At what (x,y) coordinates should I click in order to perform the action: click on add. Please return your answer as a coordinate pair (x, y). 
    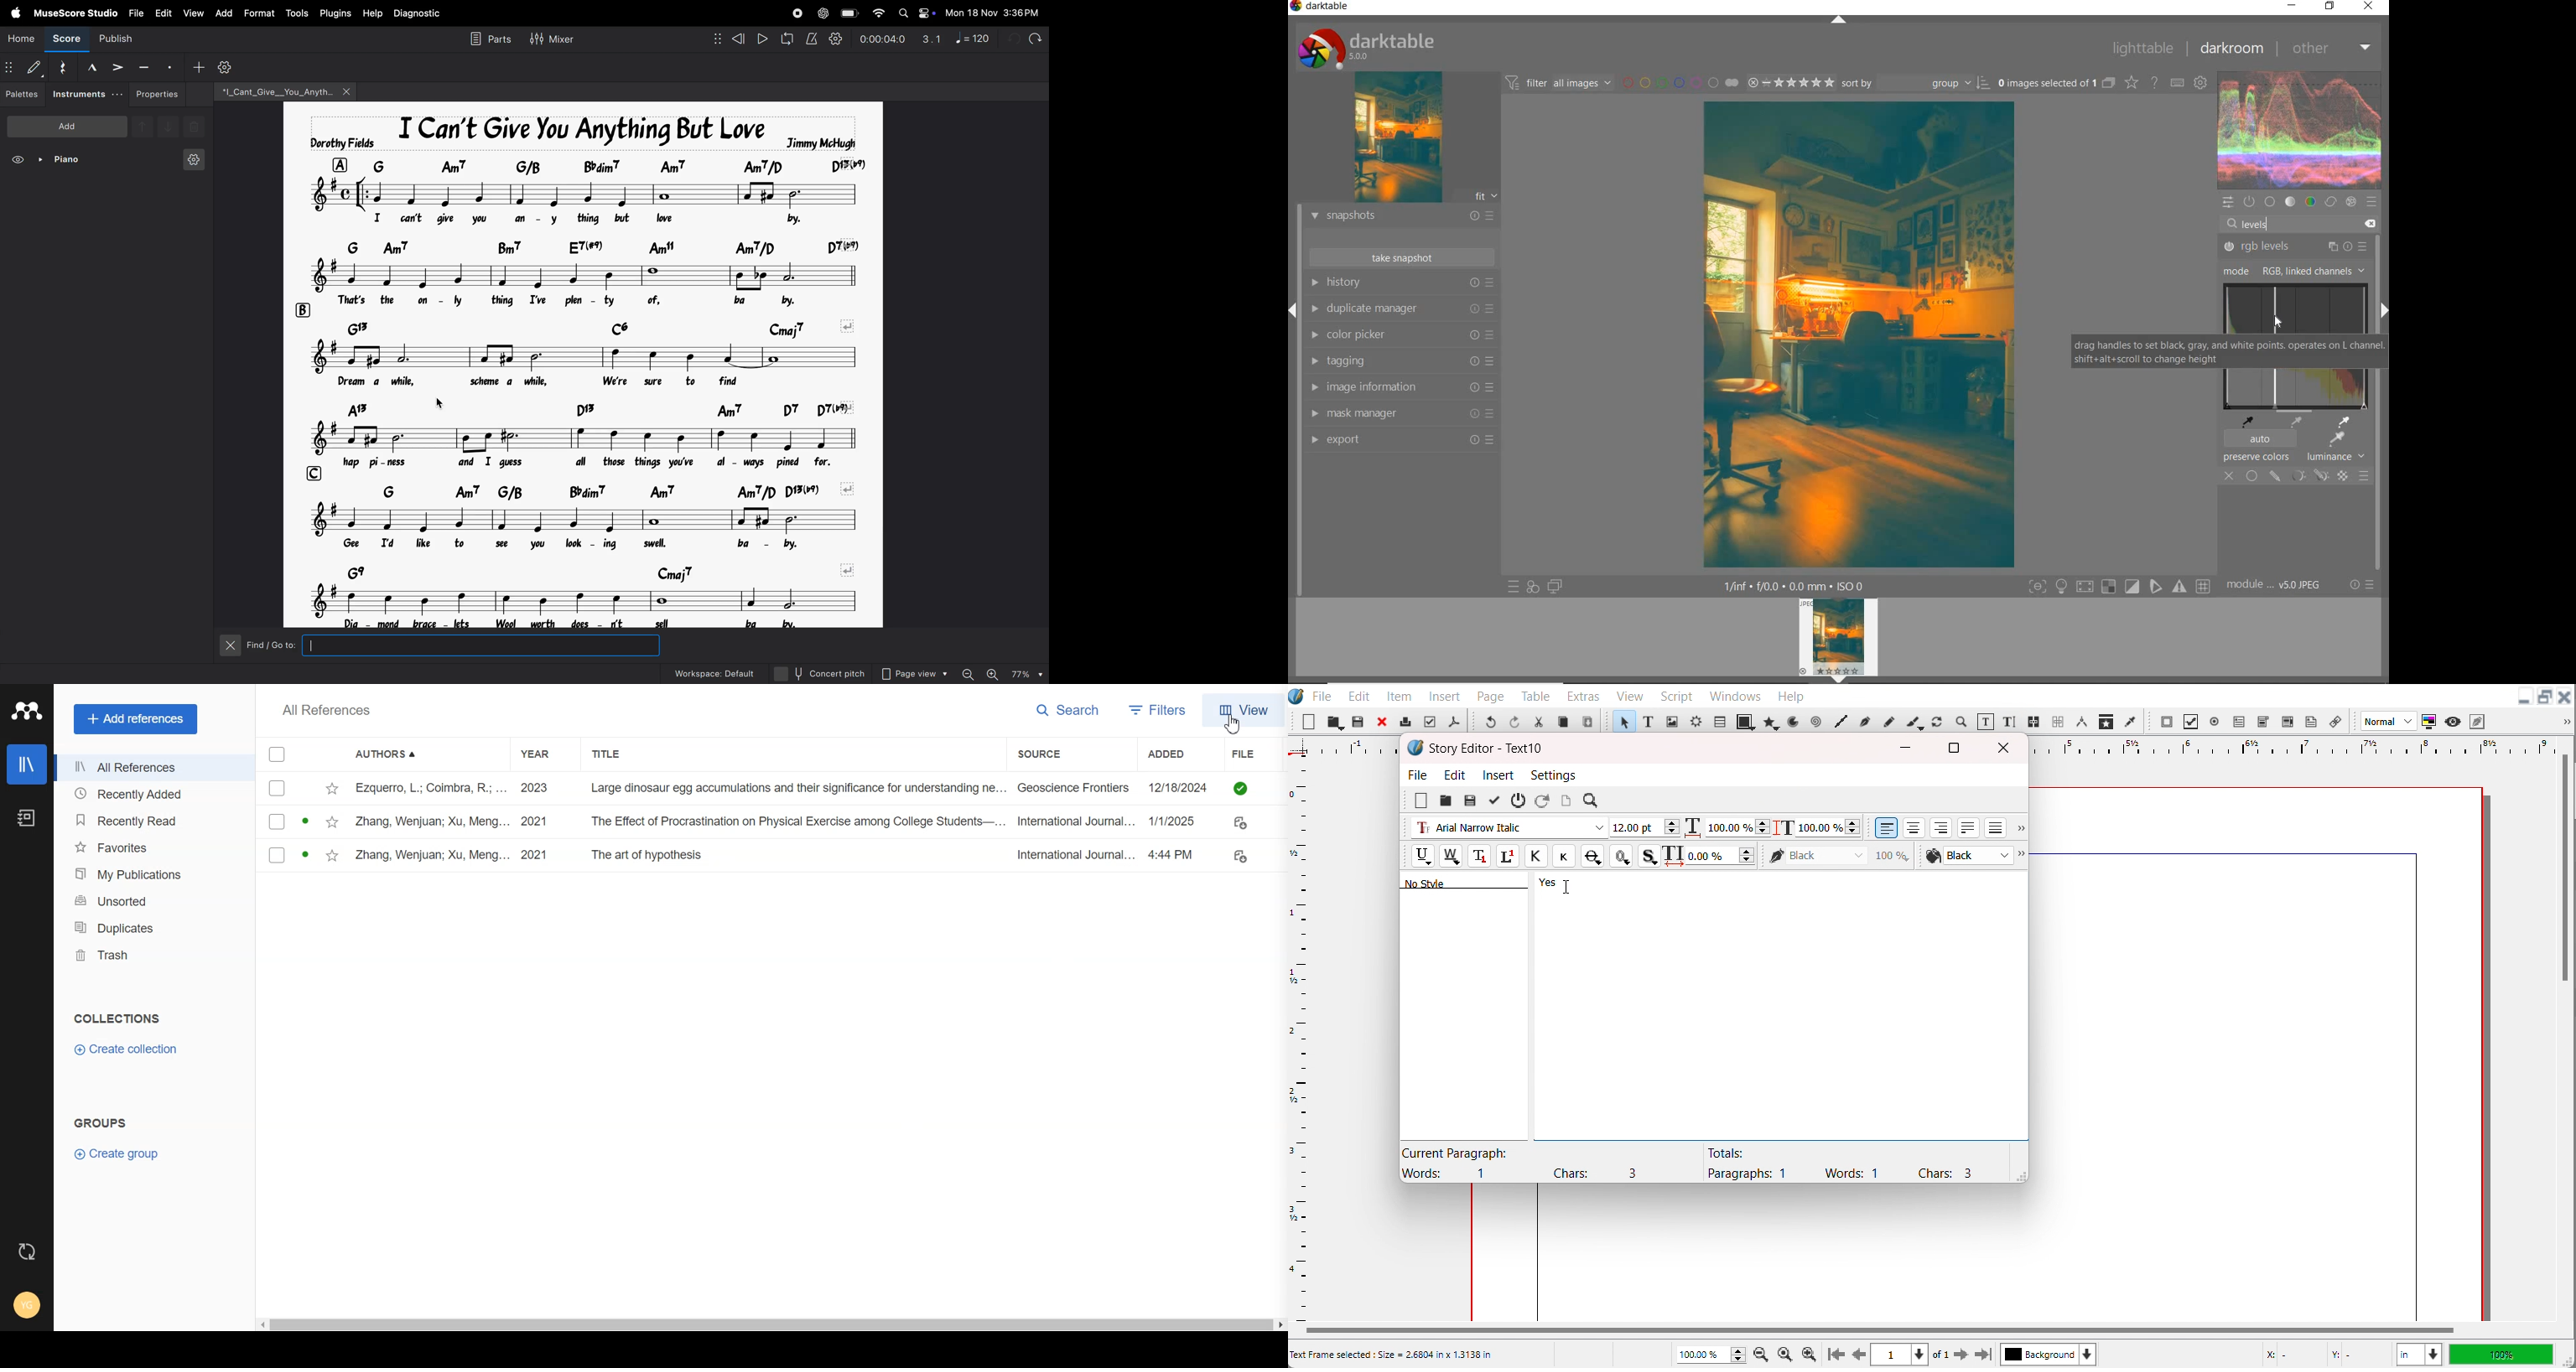
    Looking at the image, I should click on (224, 14).